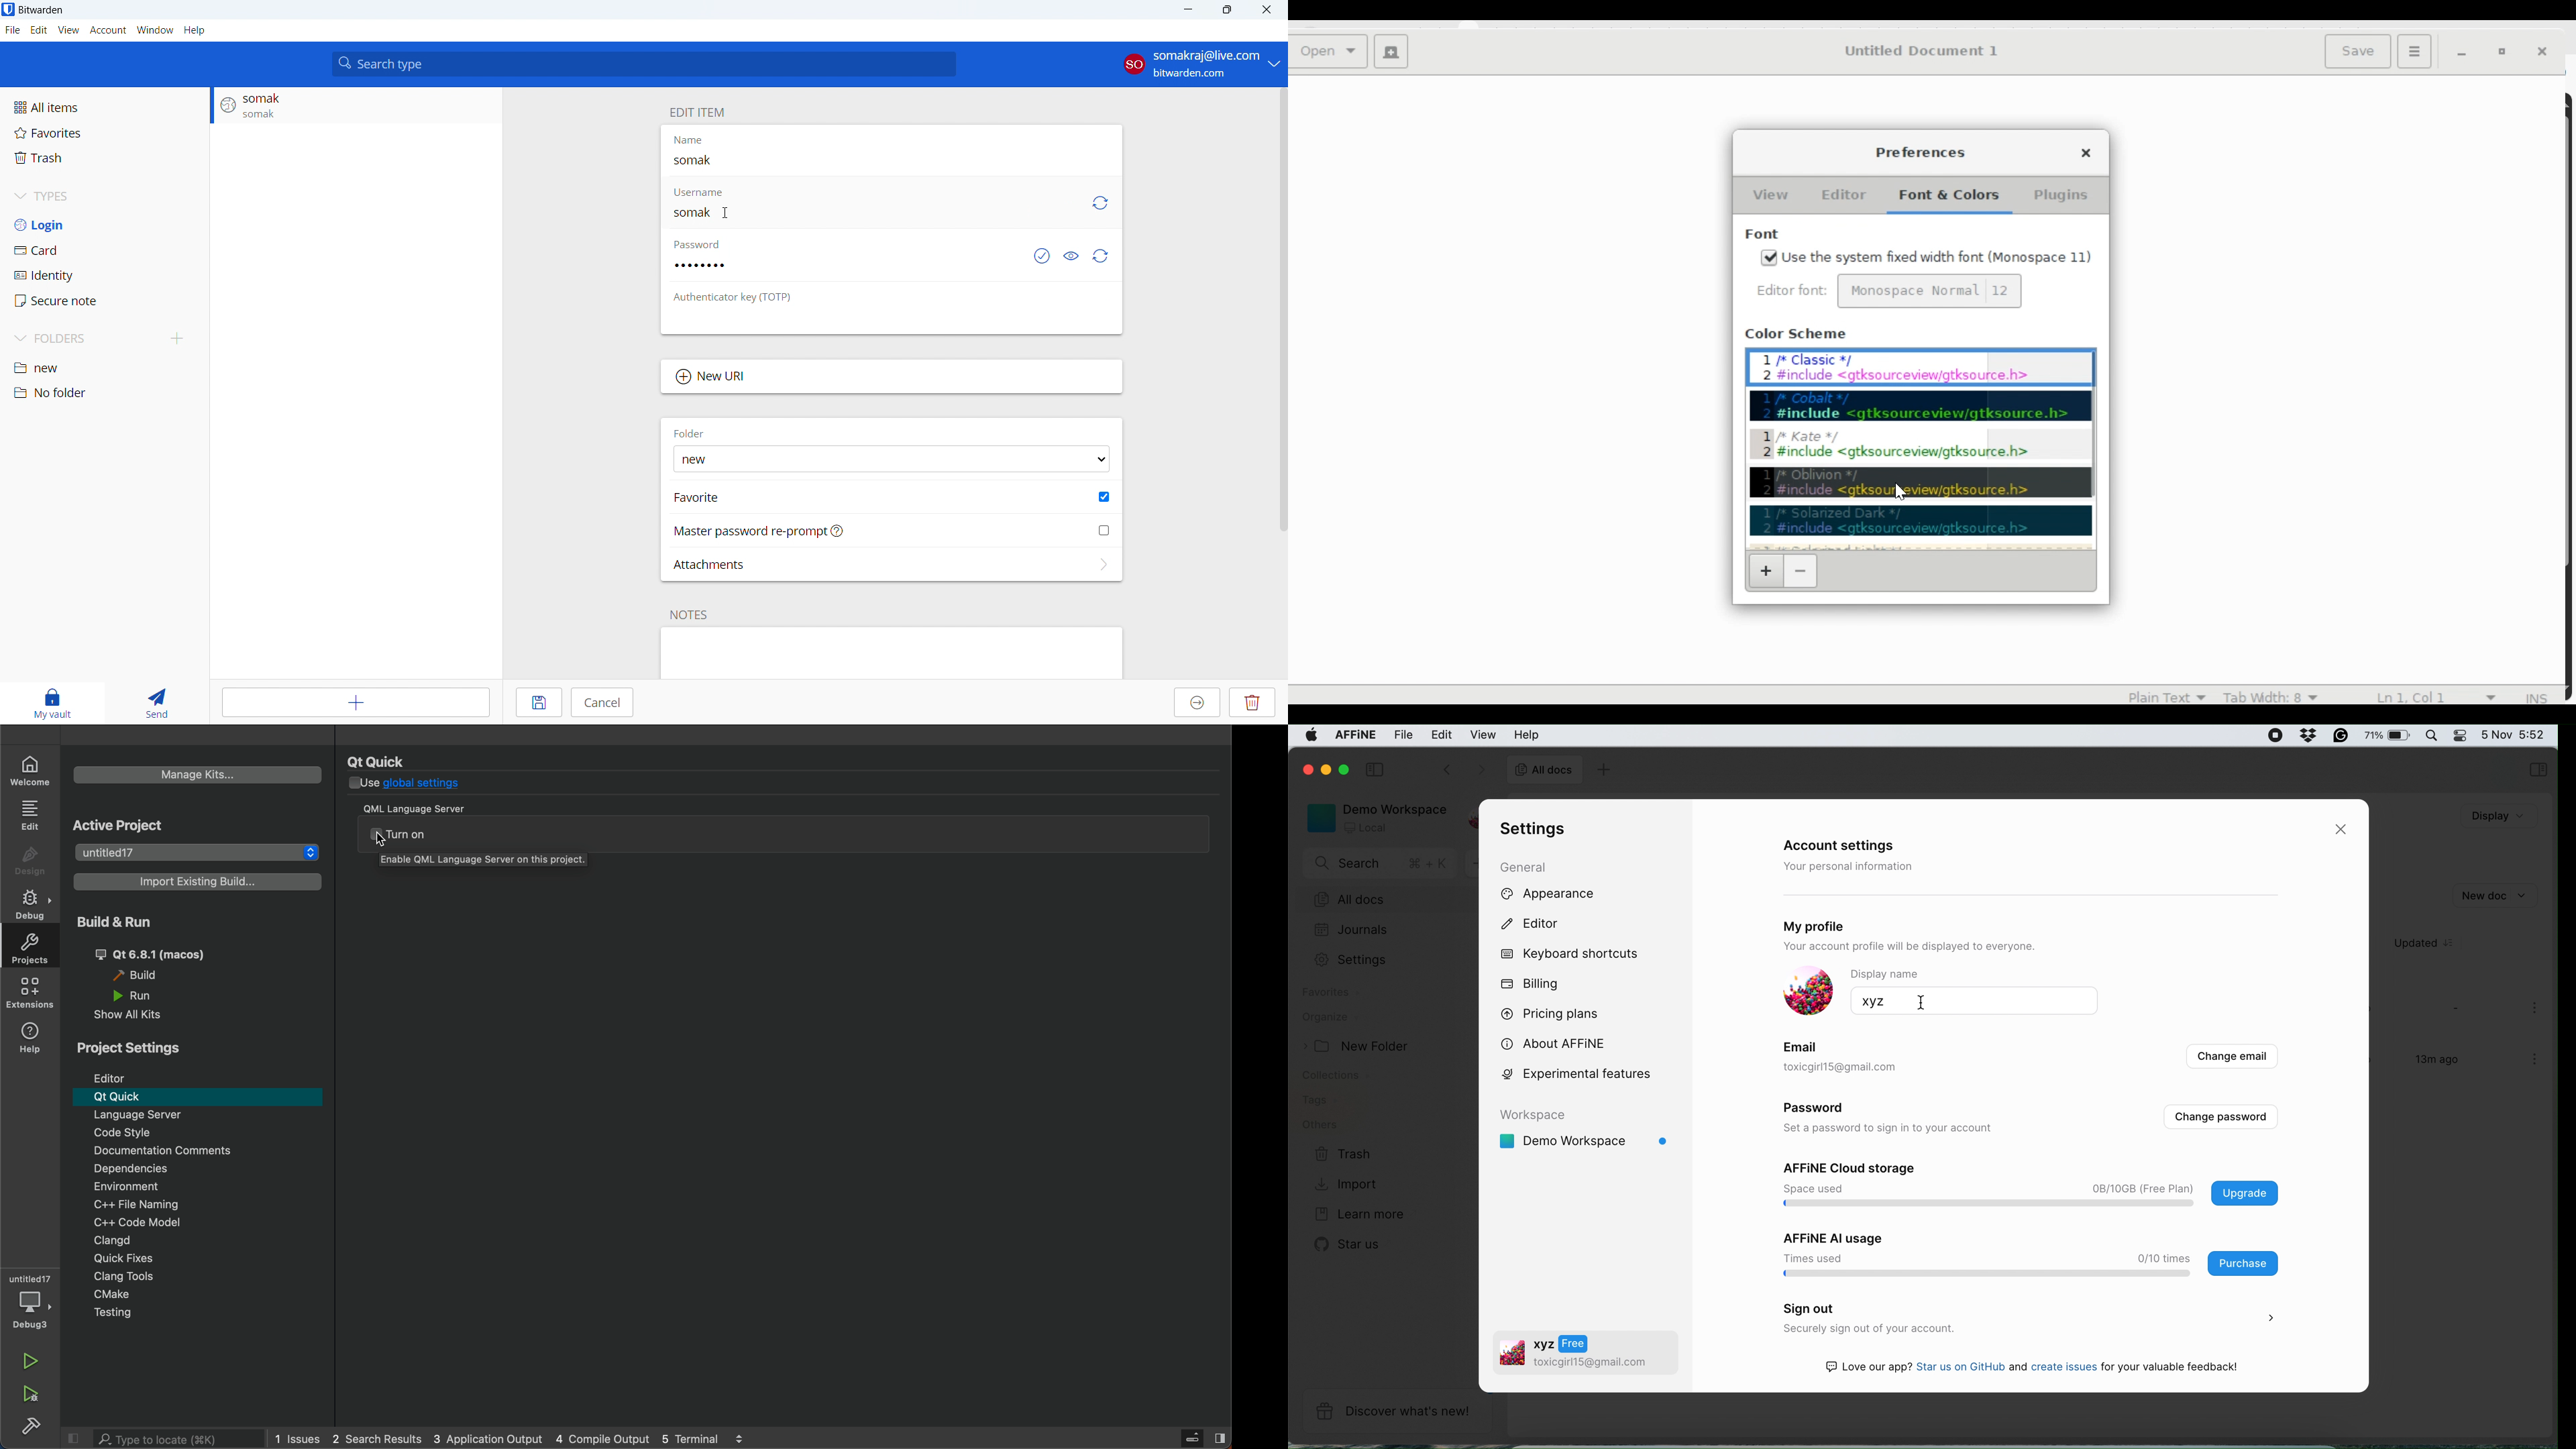 The width and height of the screenshot is (2576, 1456). I want to click on Tab Width, so click(2269, 696).